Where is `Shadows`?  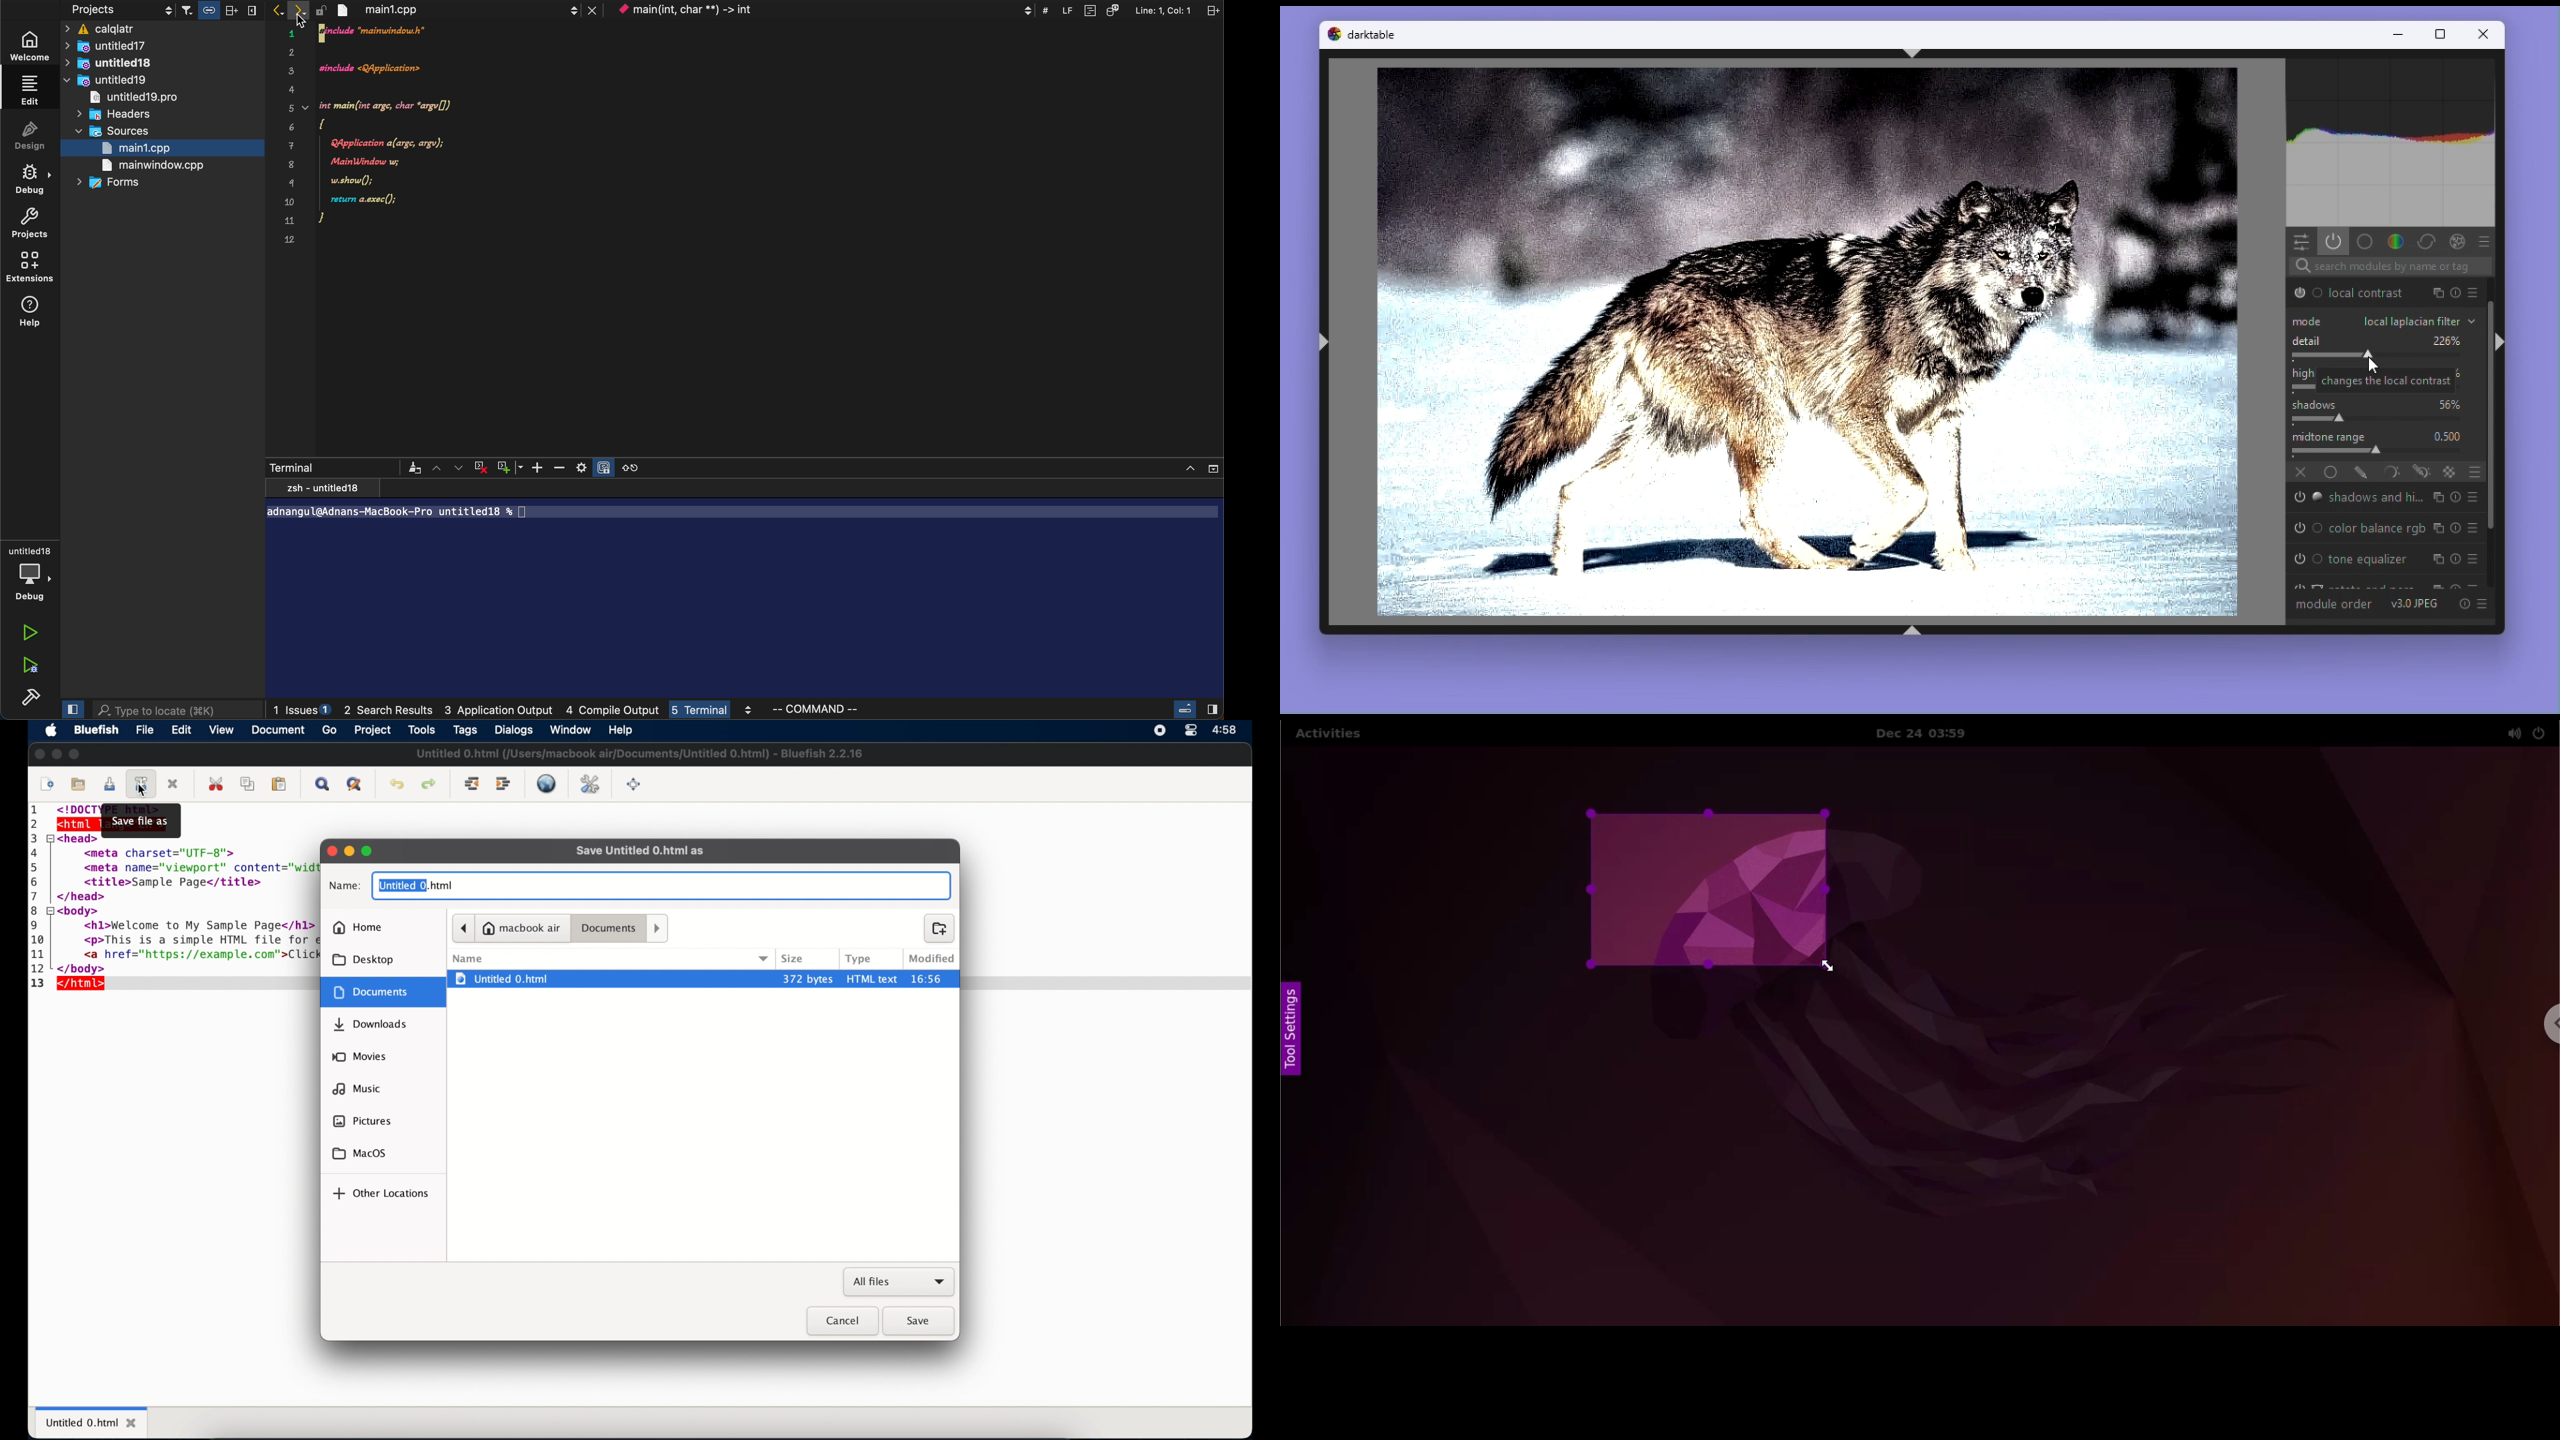
Shadows is located at coordinates (2386, 411).